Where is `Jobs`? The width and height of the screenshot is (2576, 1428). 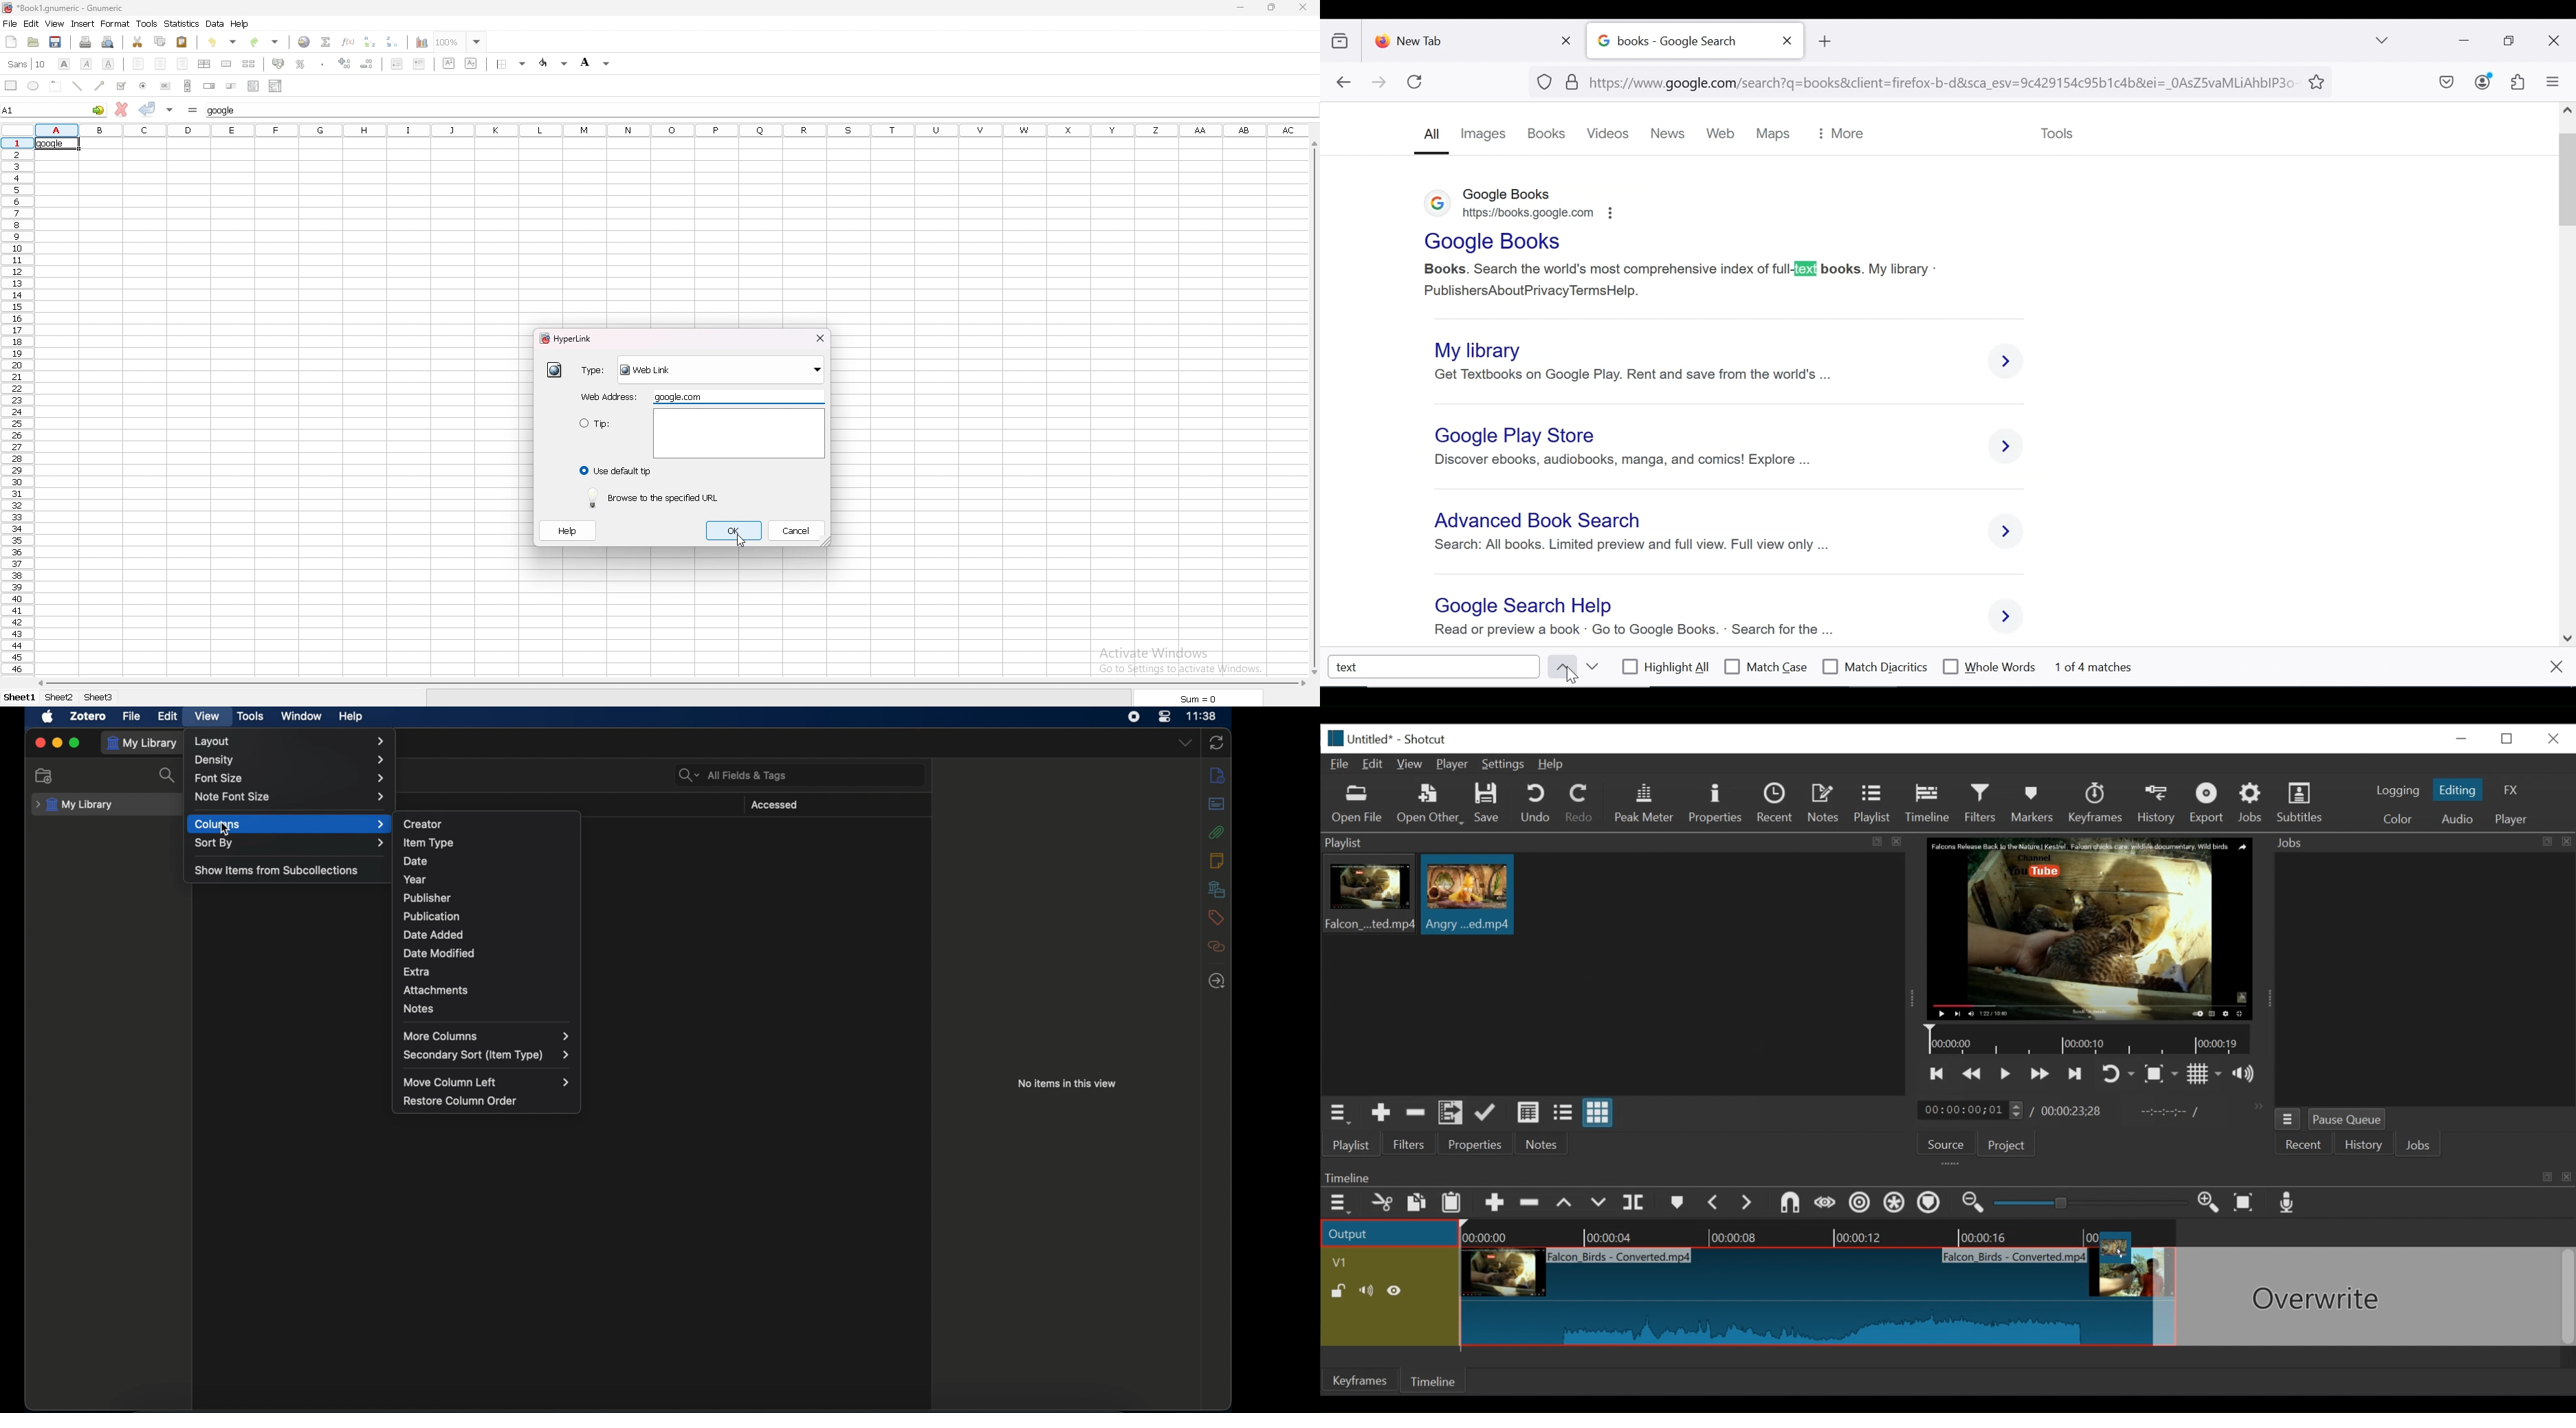
Jobs is located at coordinates (2253, 802).